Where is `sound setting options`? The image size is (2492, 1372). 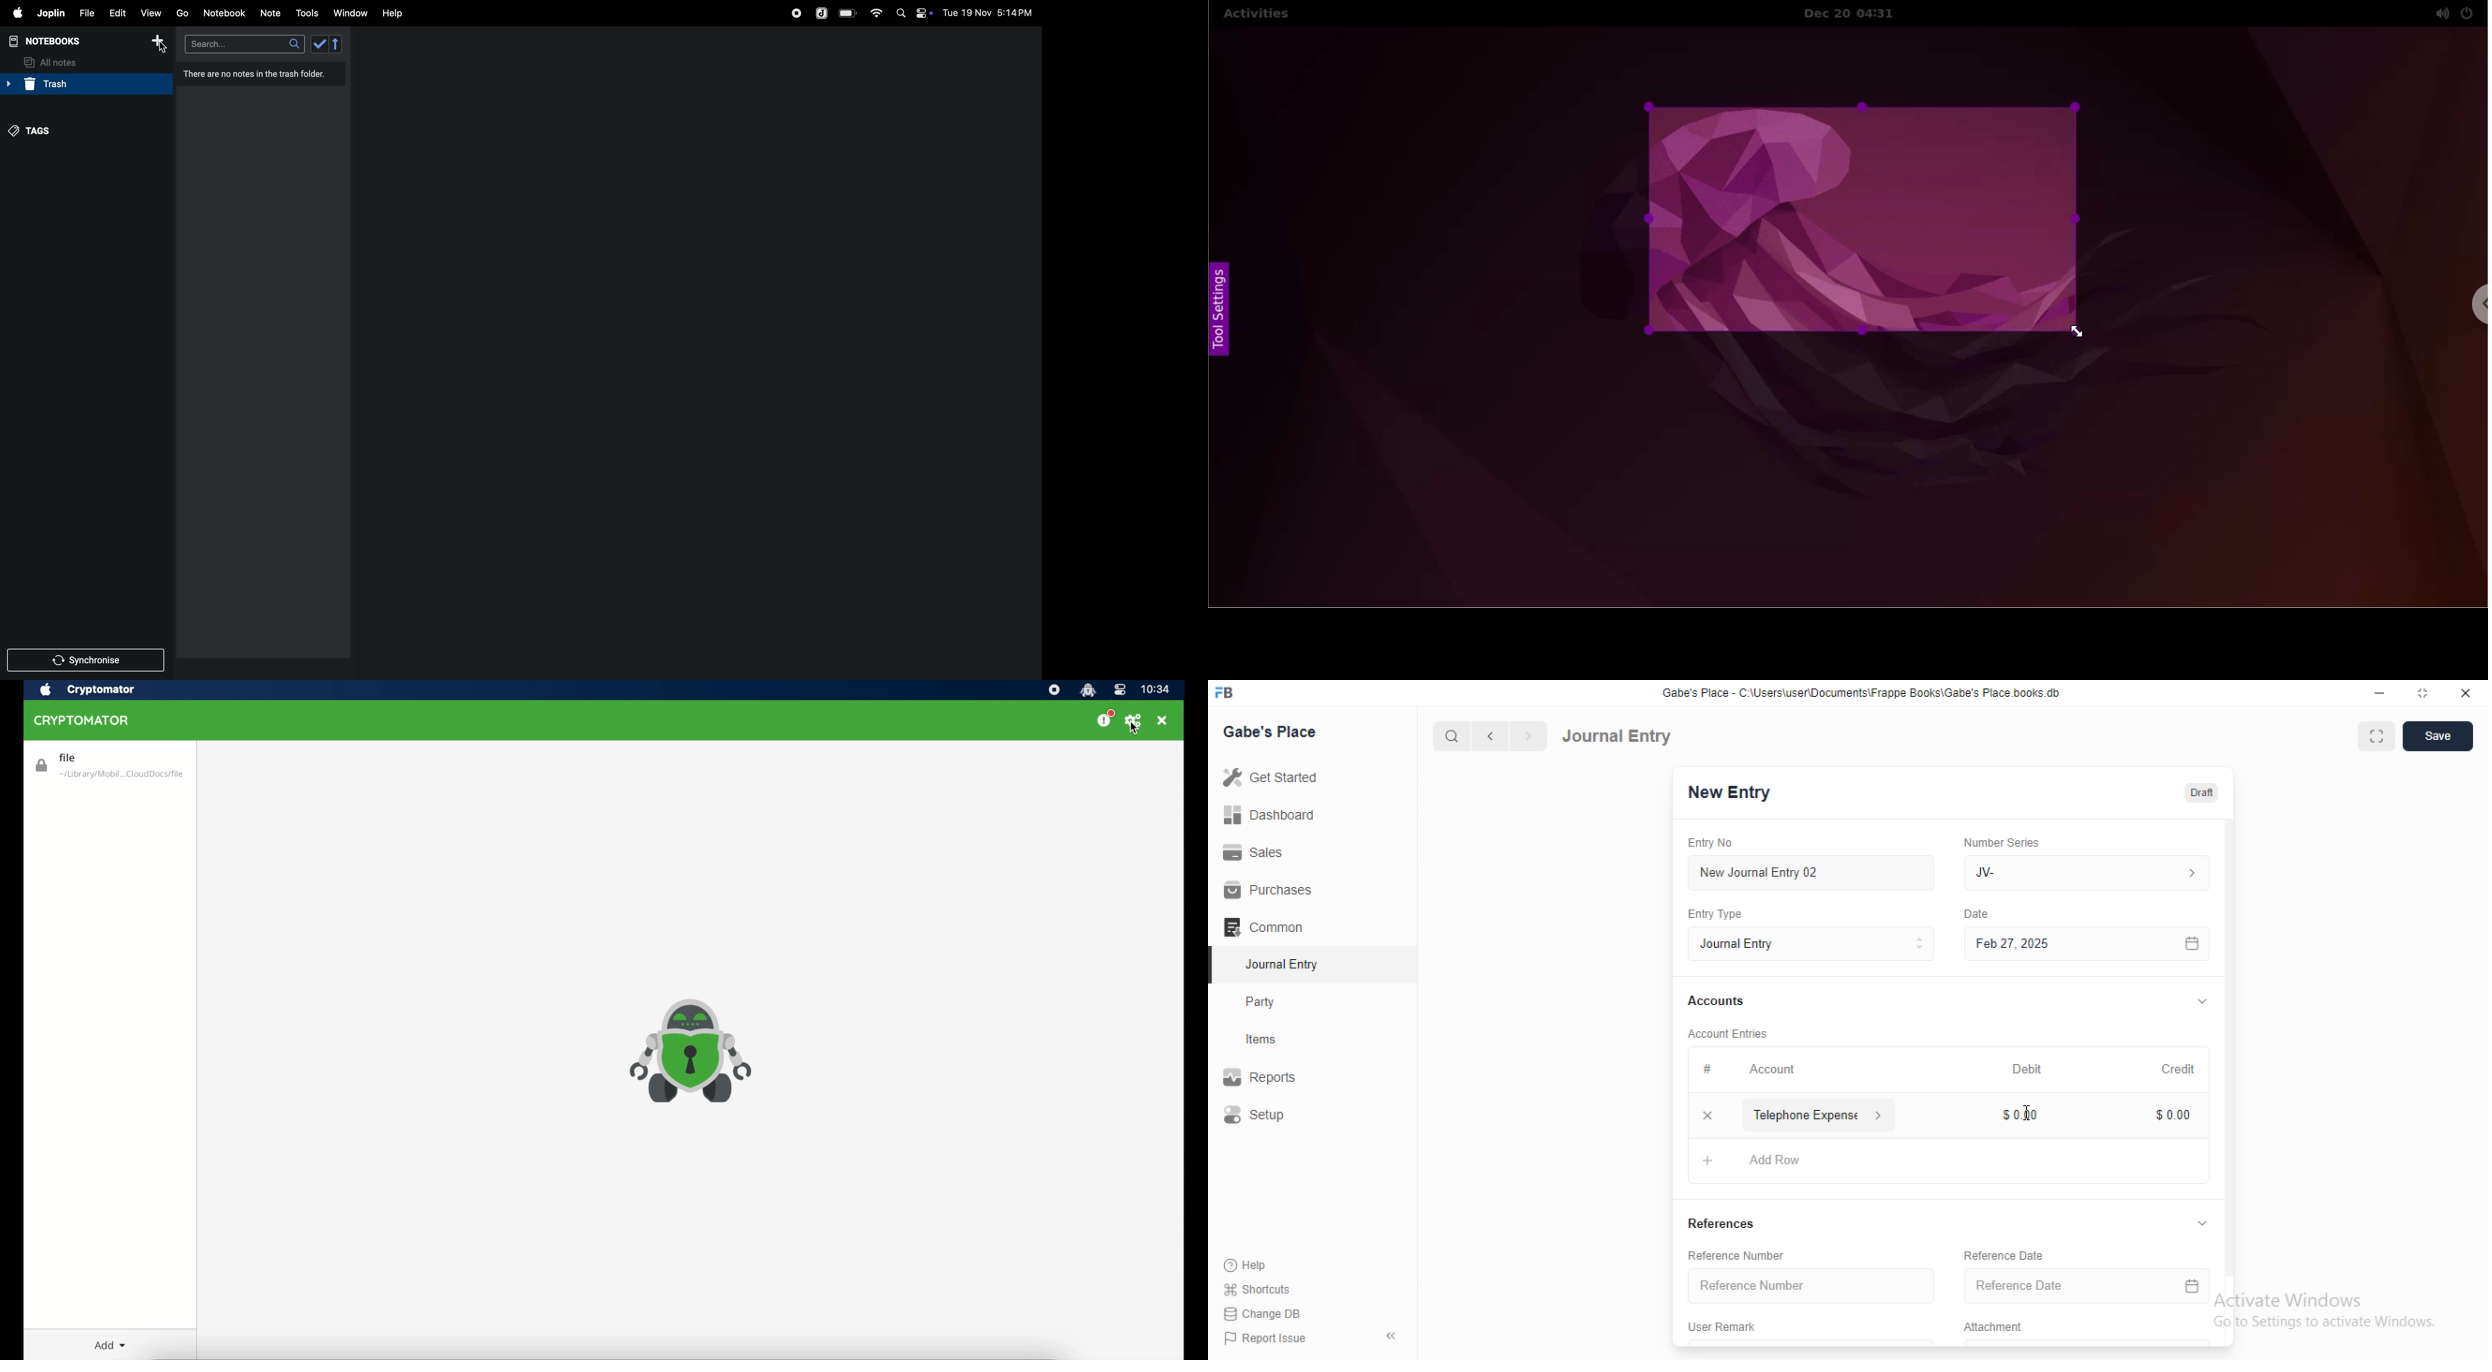
sound setting options is located at coordinates (2437, 13).